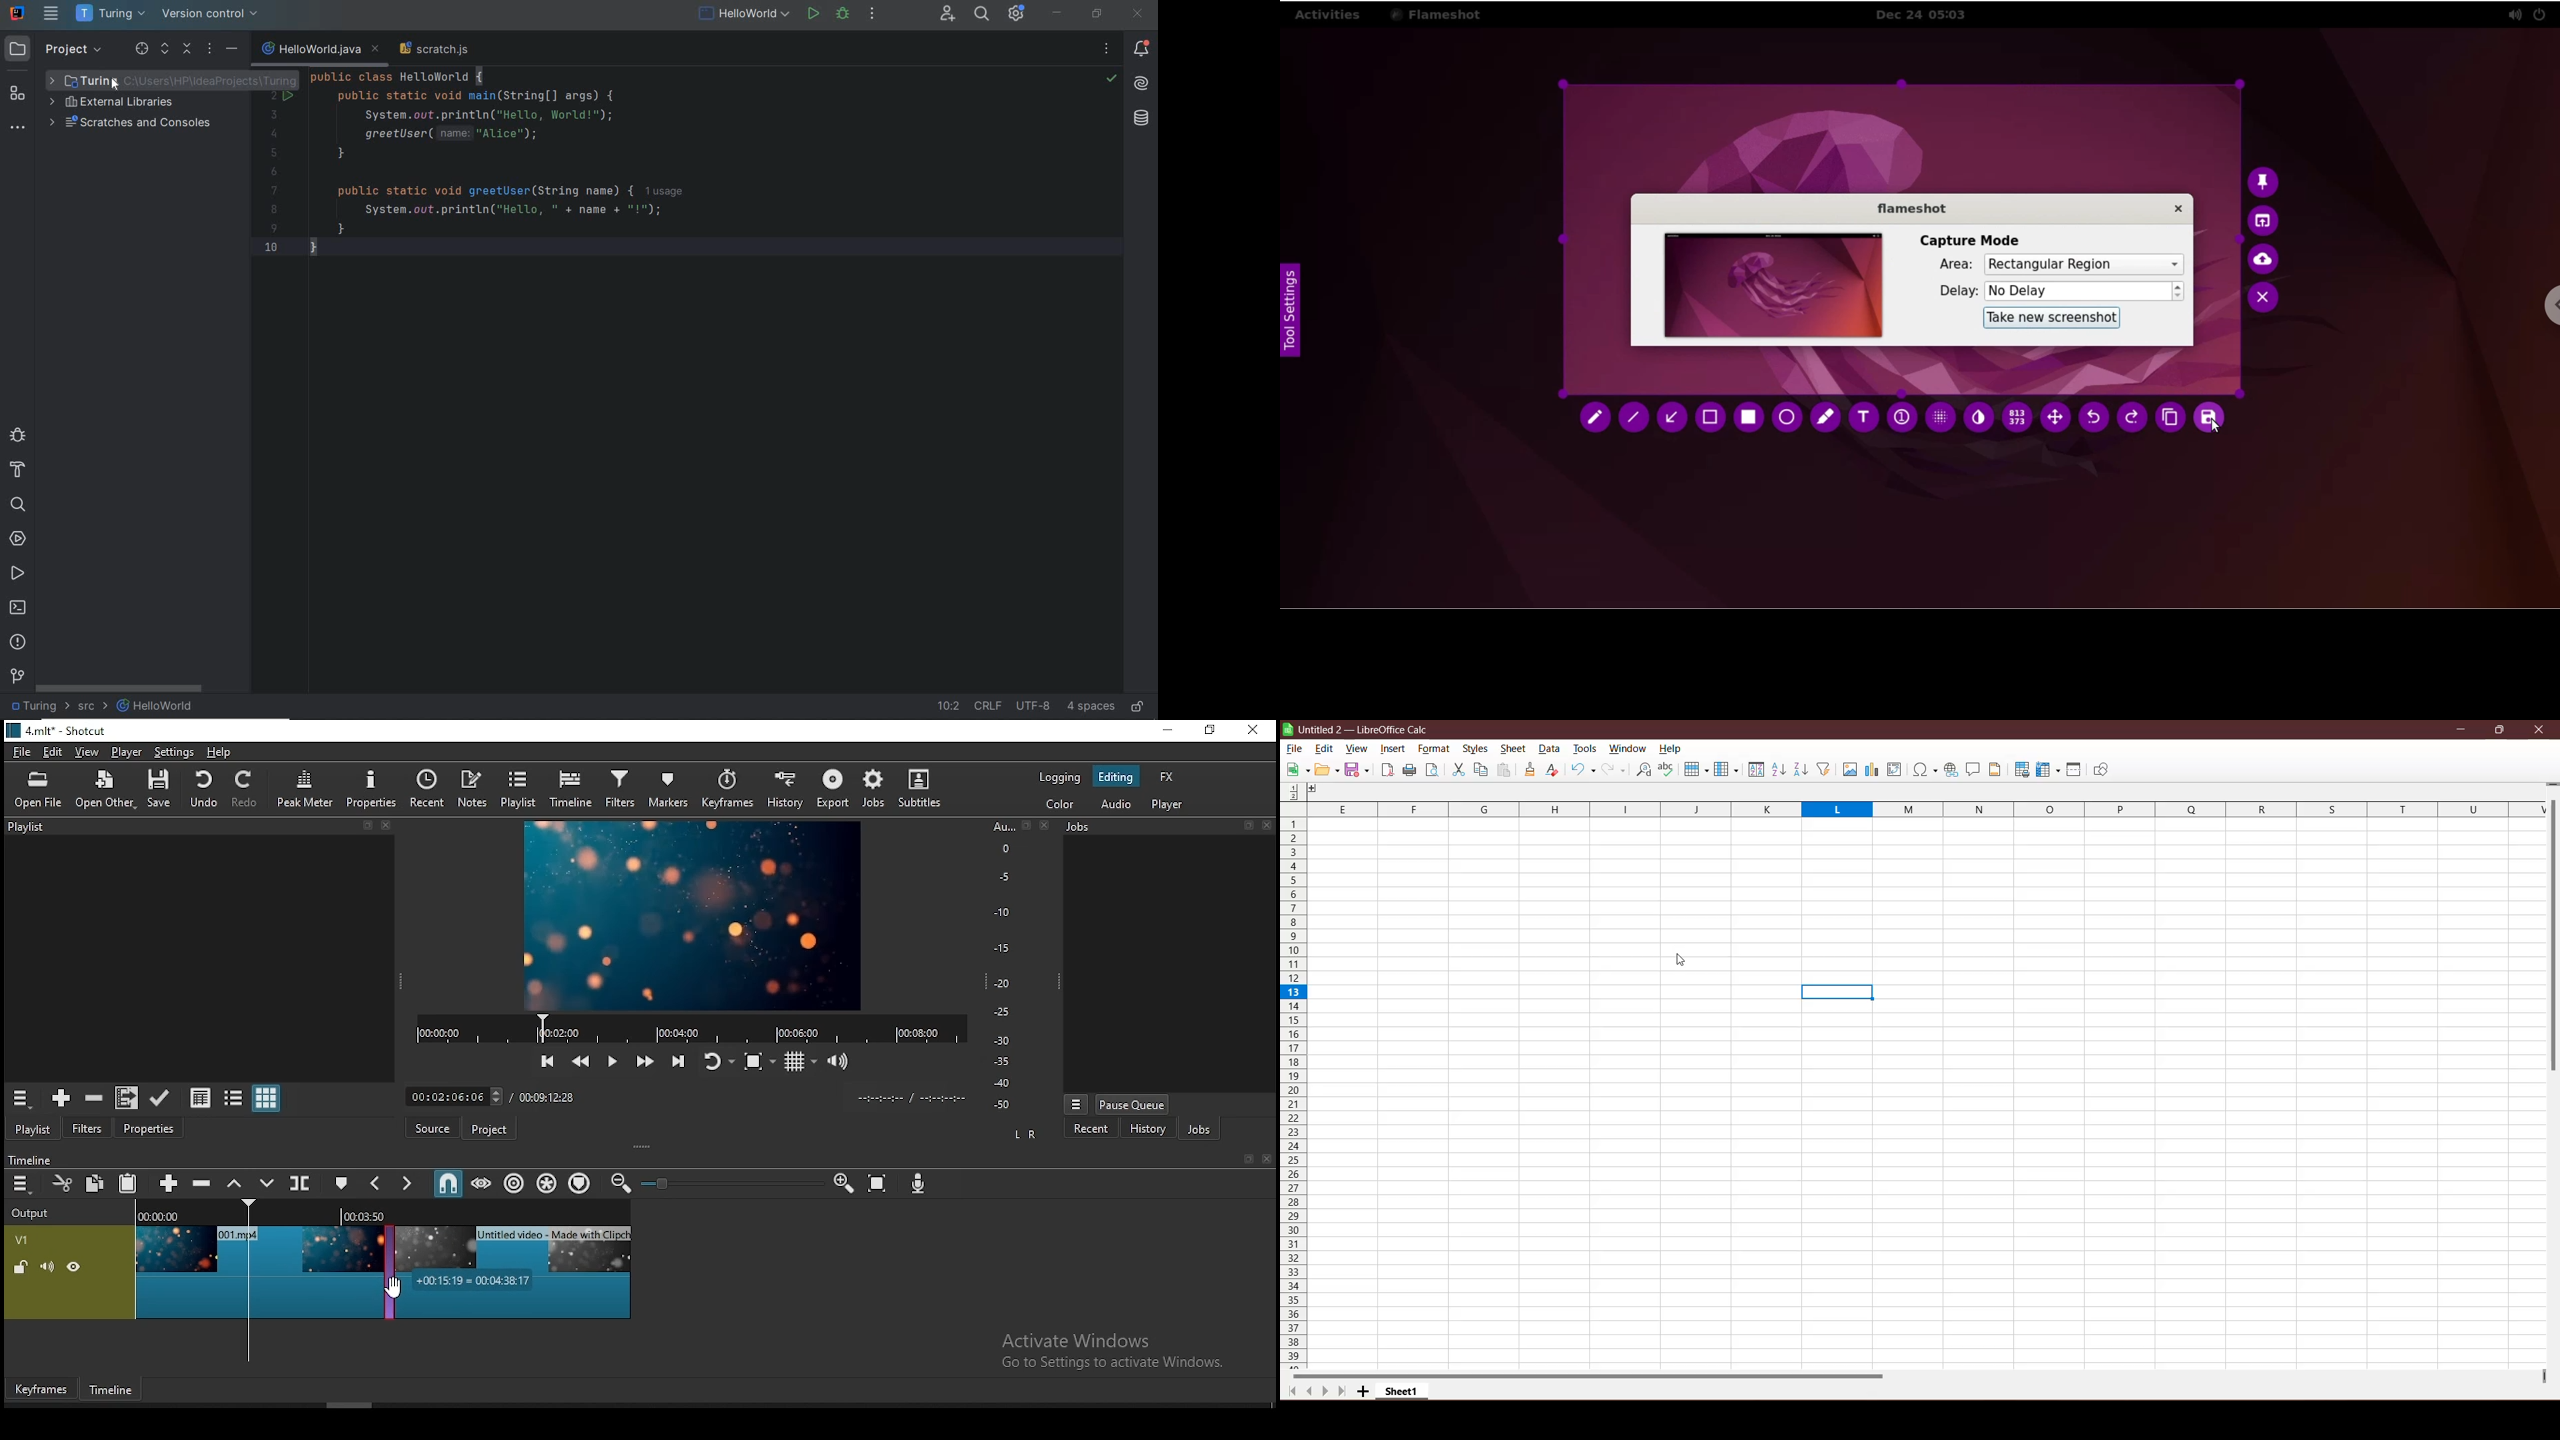  Describe the element at coordinates (1167, 806) in the screenshot. I see `player` at that location.